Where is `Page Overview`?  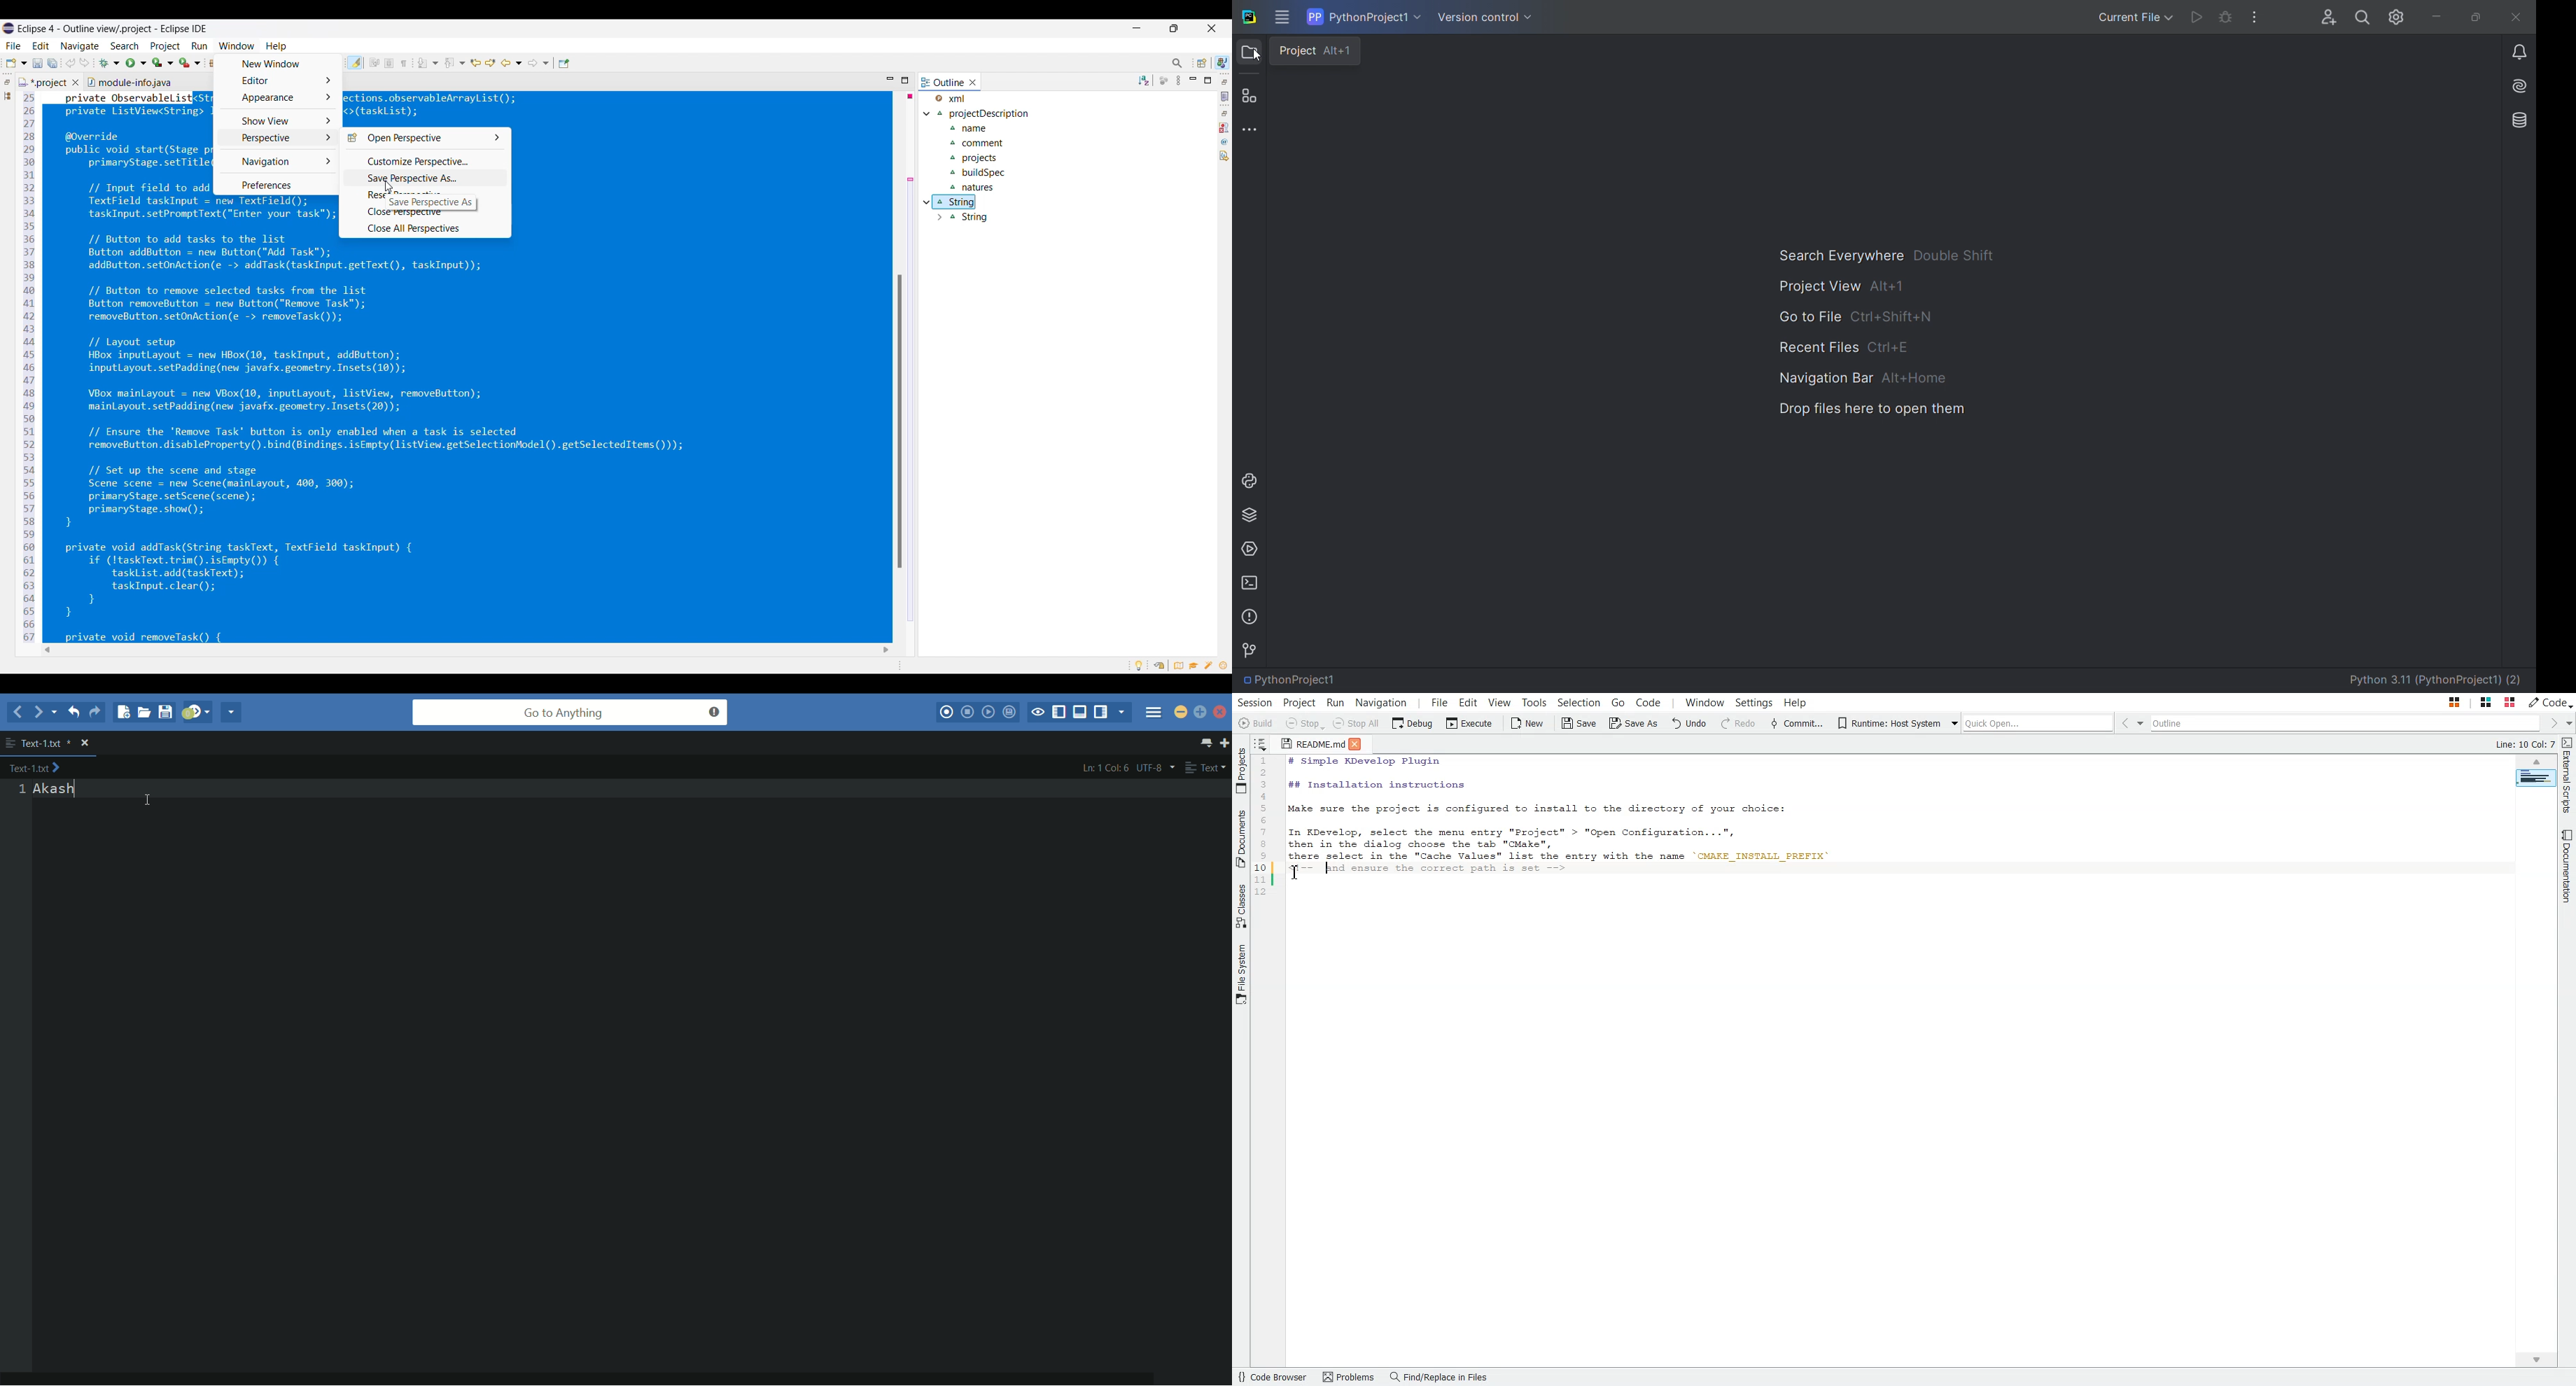
Page Overview is located at coordinates (2535, 778).